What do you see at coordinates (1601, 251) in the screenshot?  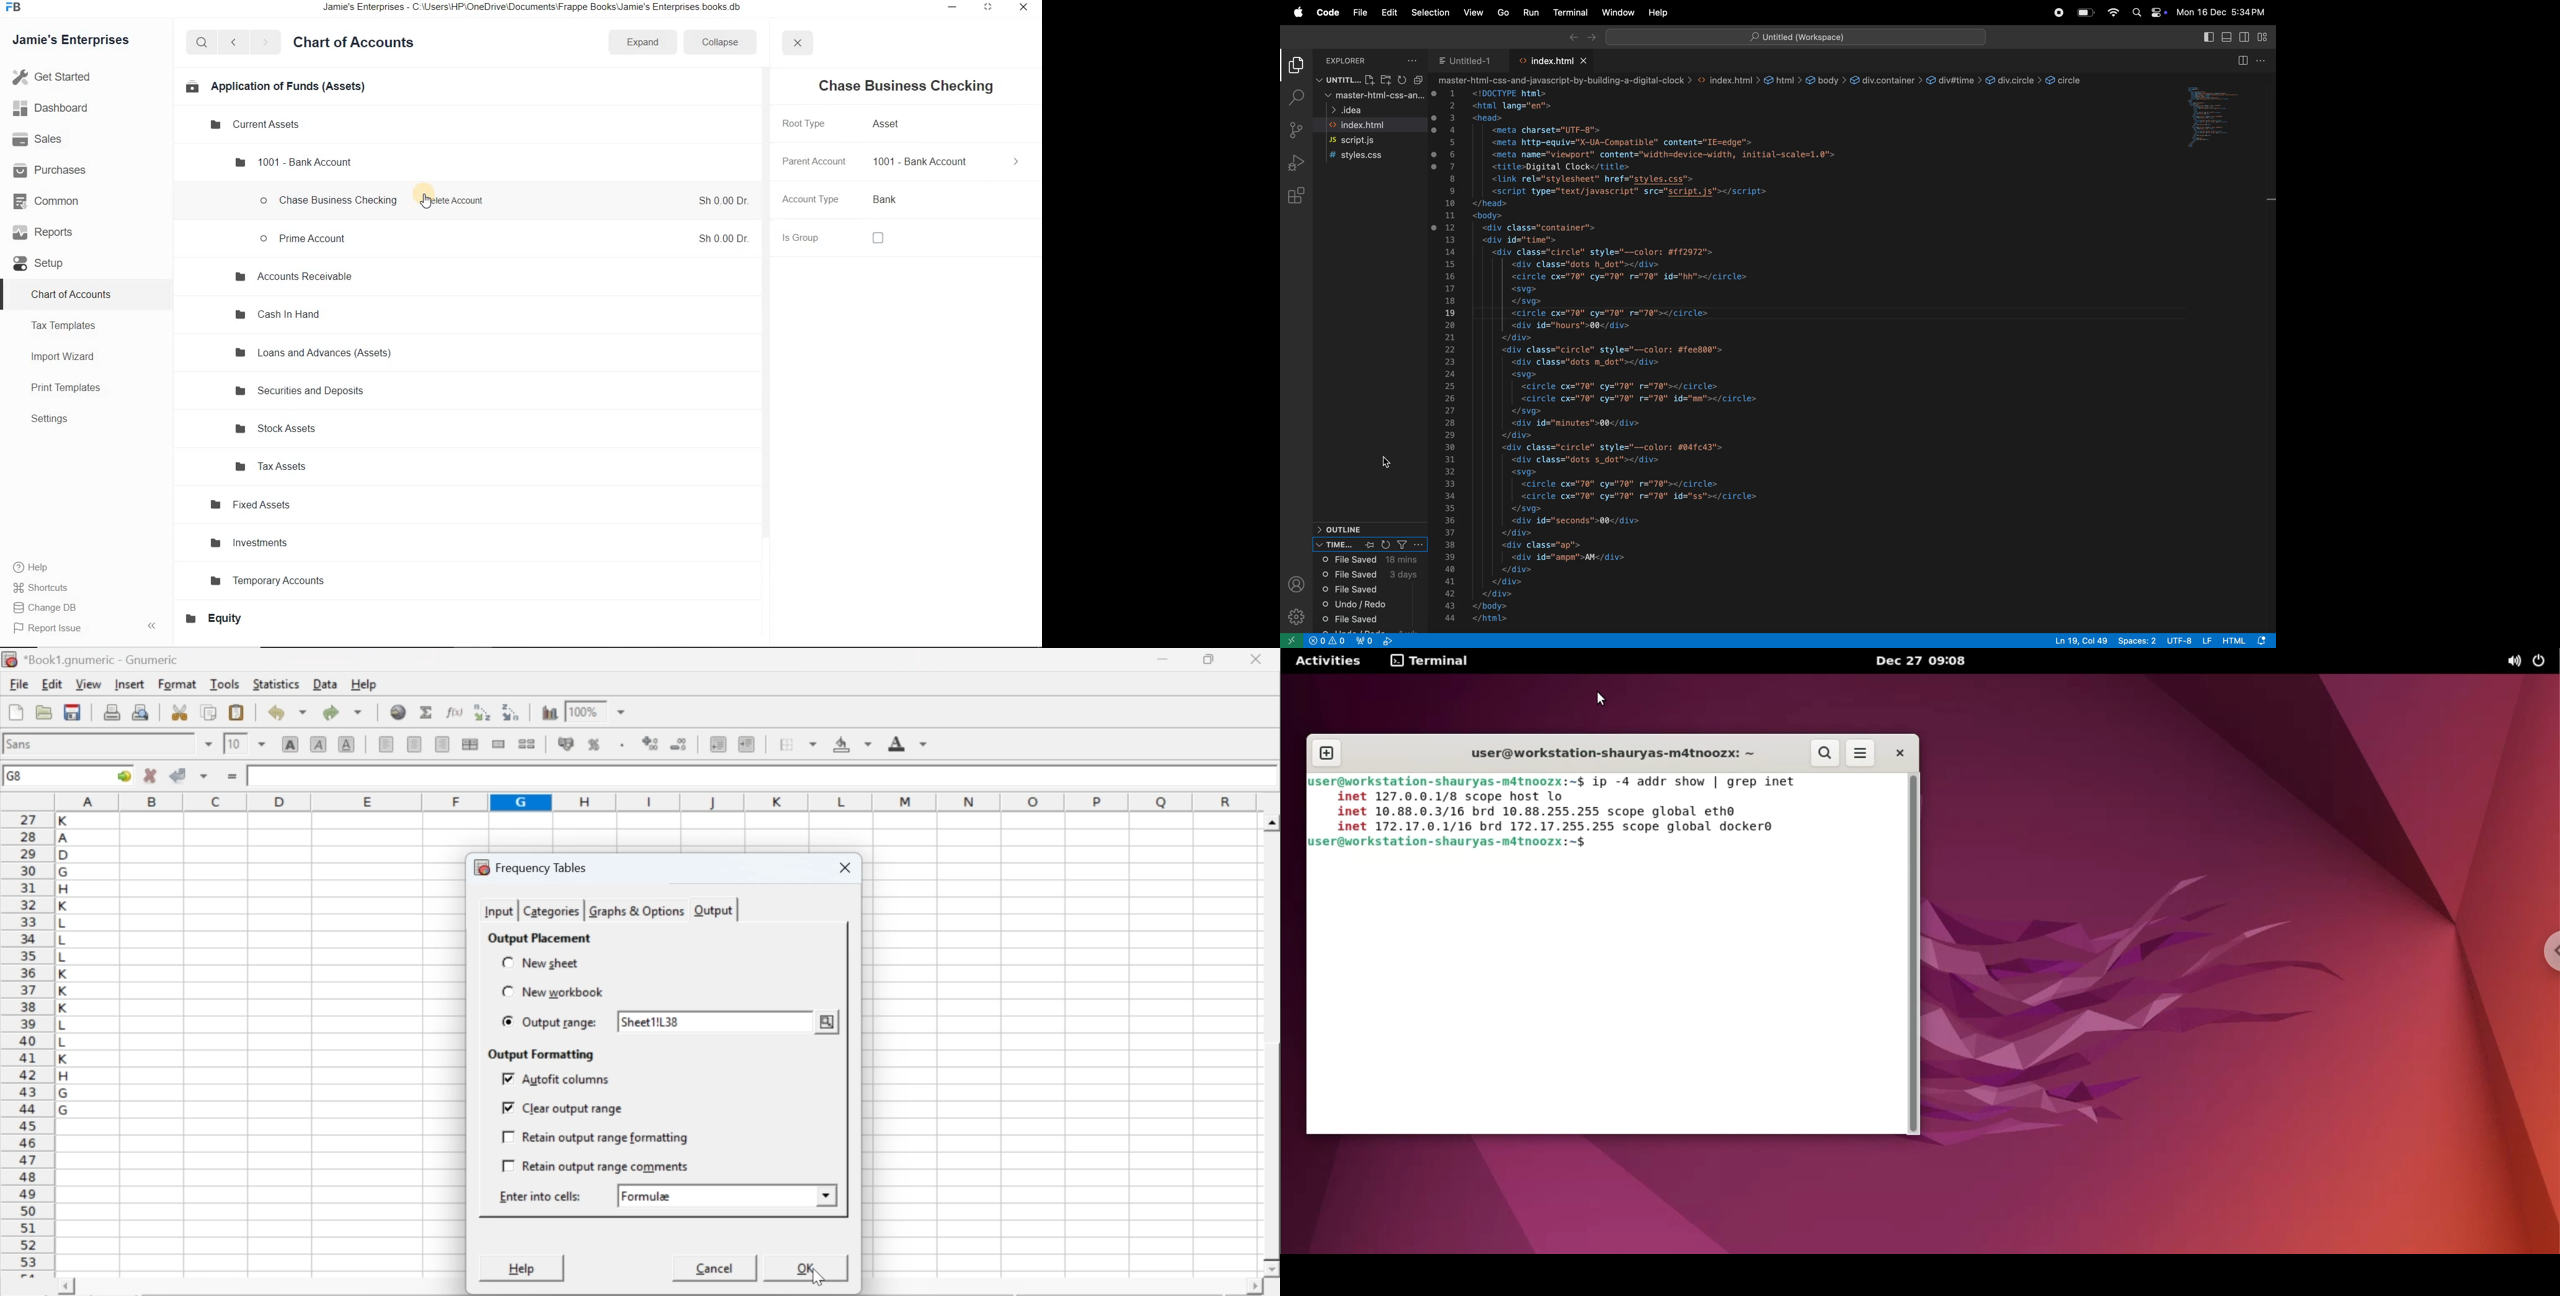 I see `<div class="circle" style="--color: #ff2972">` at bounding box center [1601, 251].